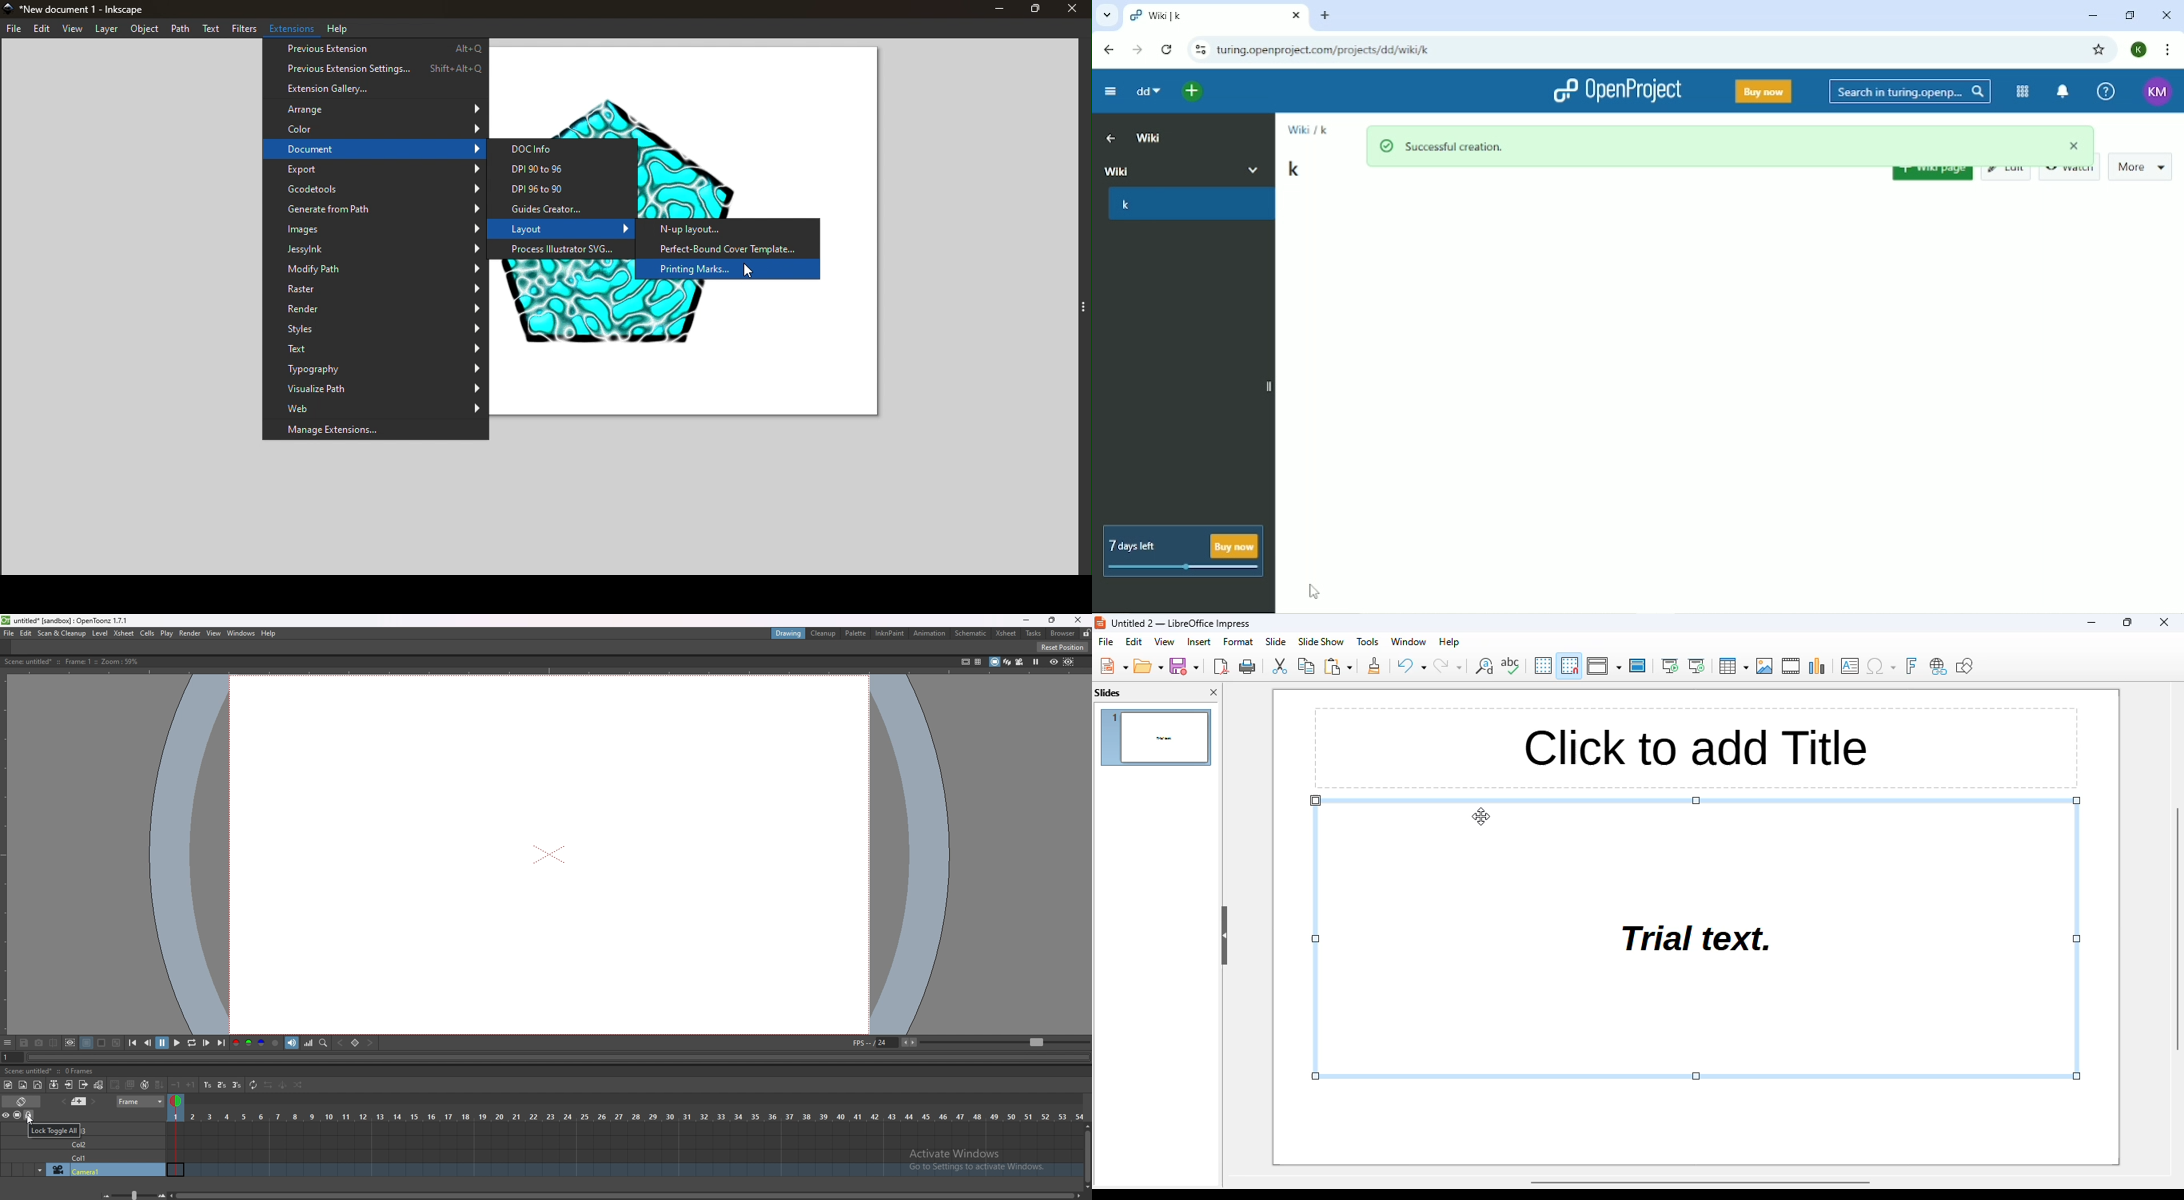  Describe the element at coordinates (1694, 749) in the screenshot. I see `Click to add title` at that location.